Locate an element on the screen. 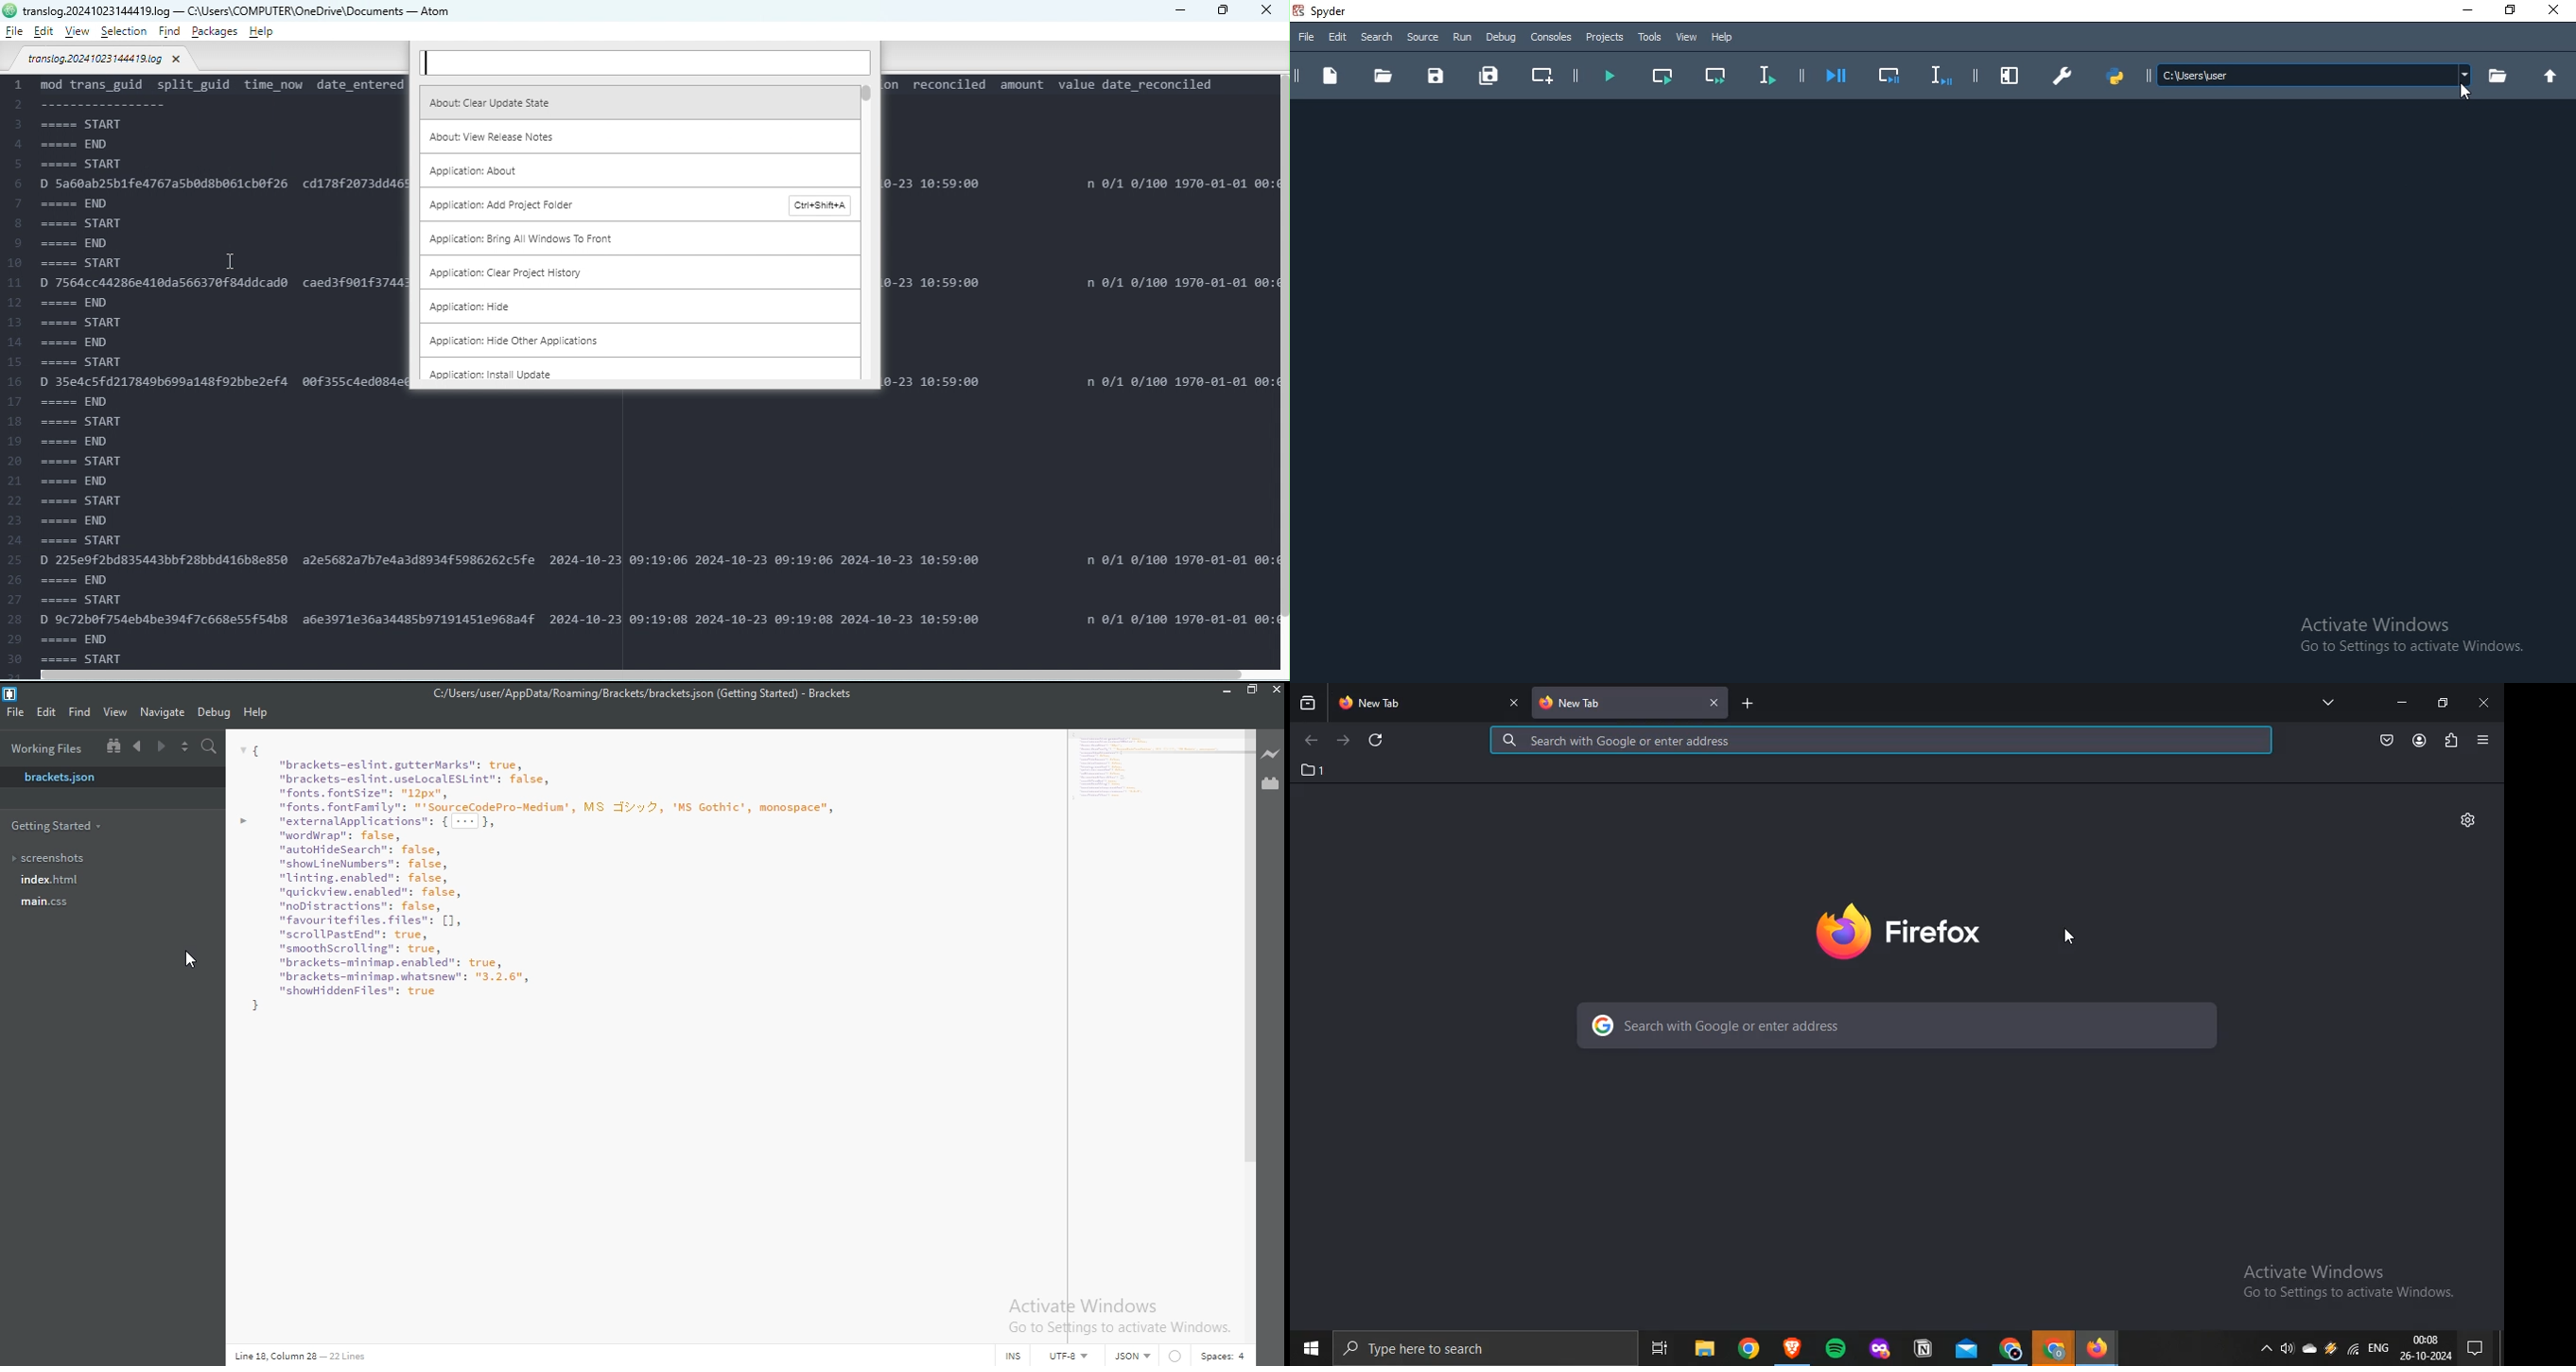 The width and height of the screenshot is (2576, 1372). forward is located at coordinates (1346, 742).